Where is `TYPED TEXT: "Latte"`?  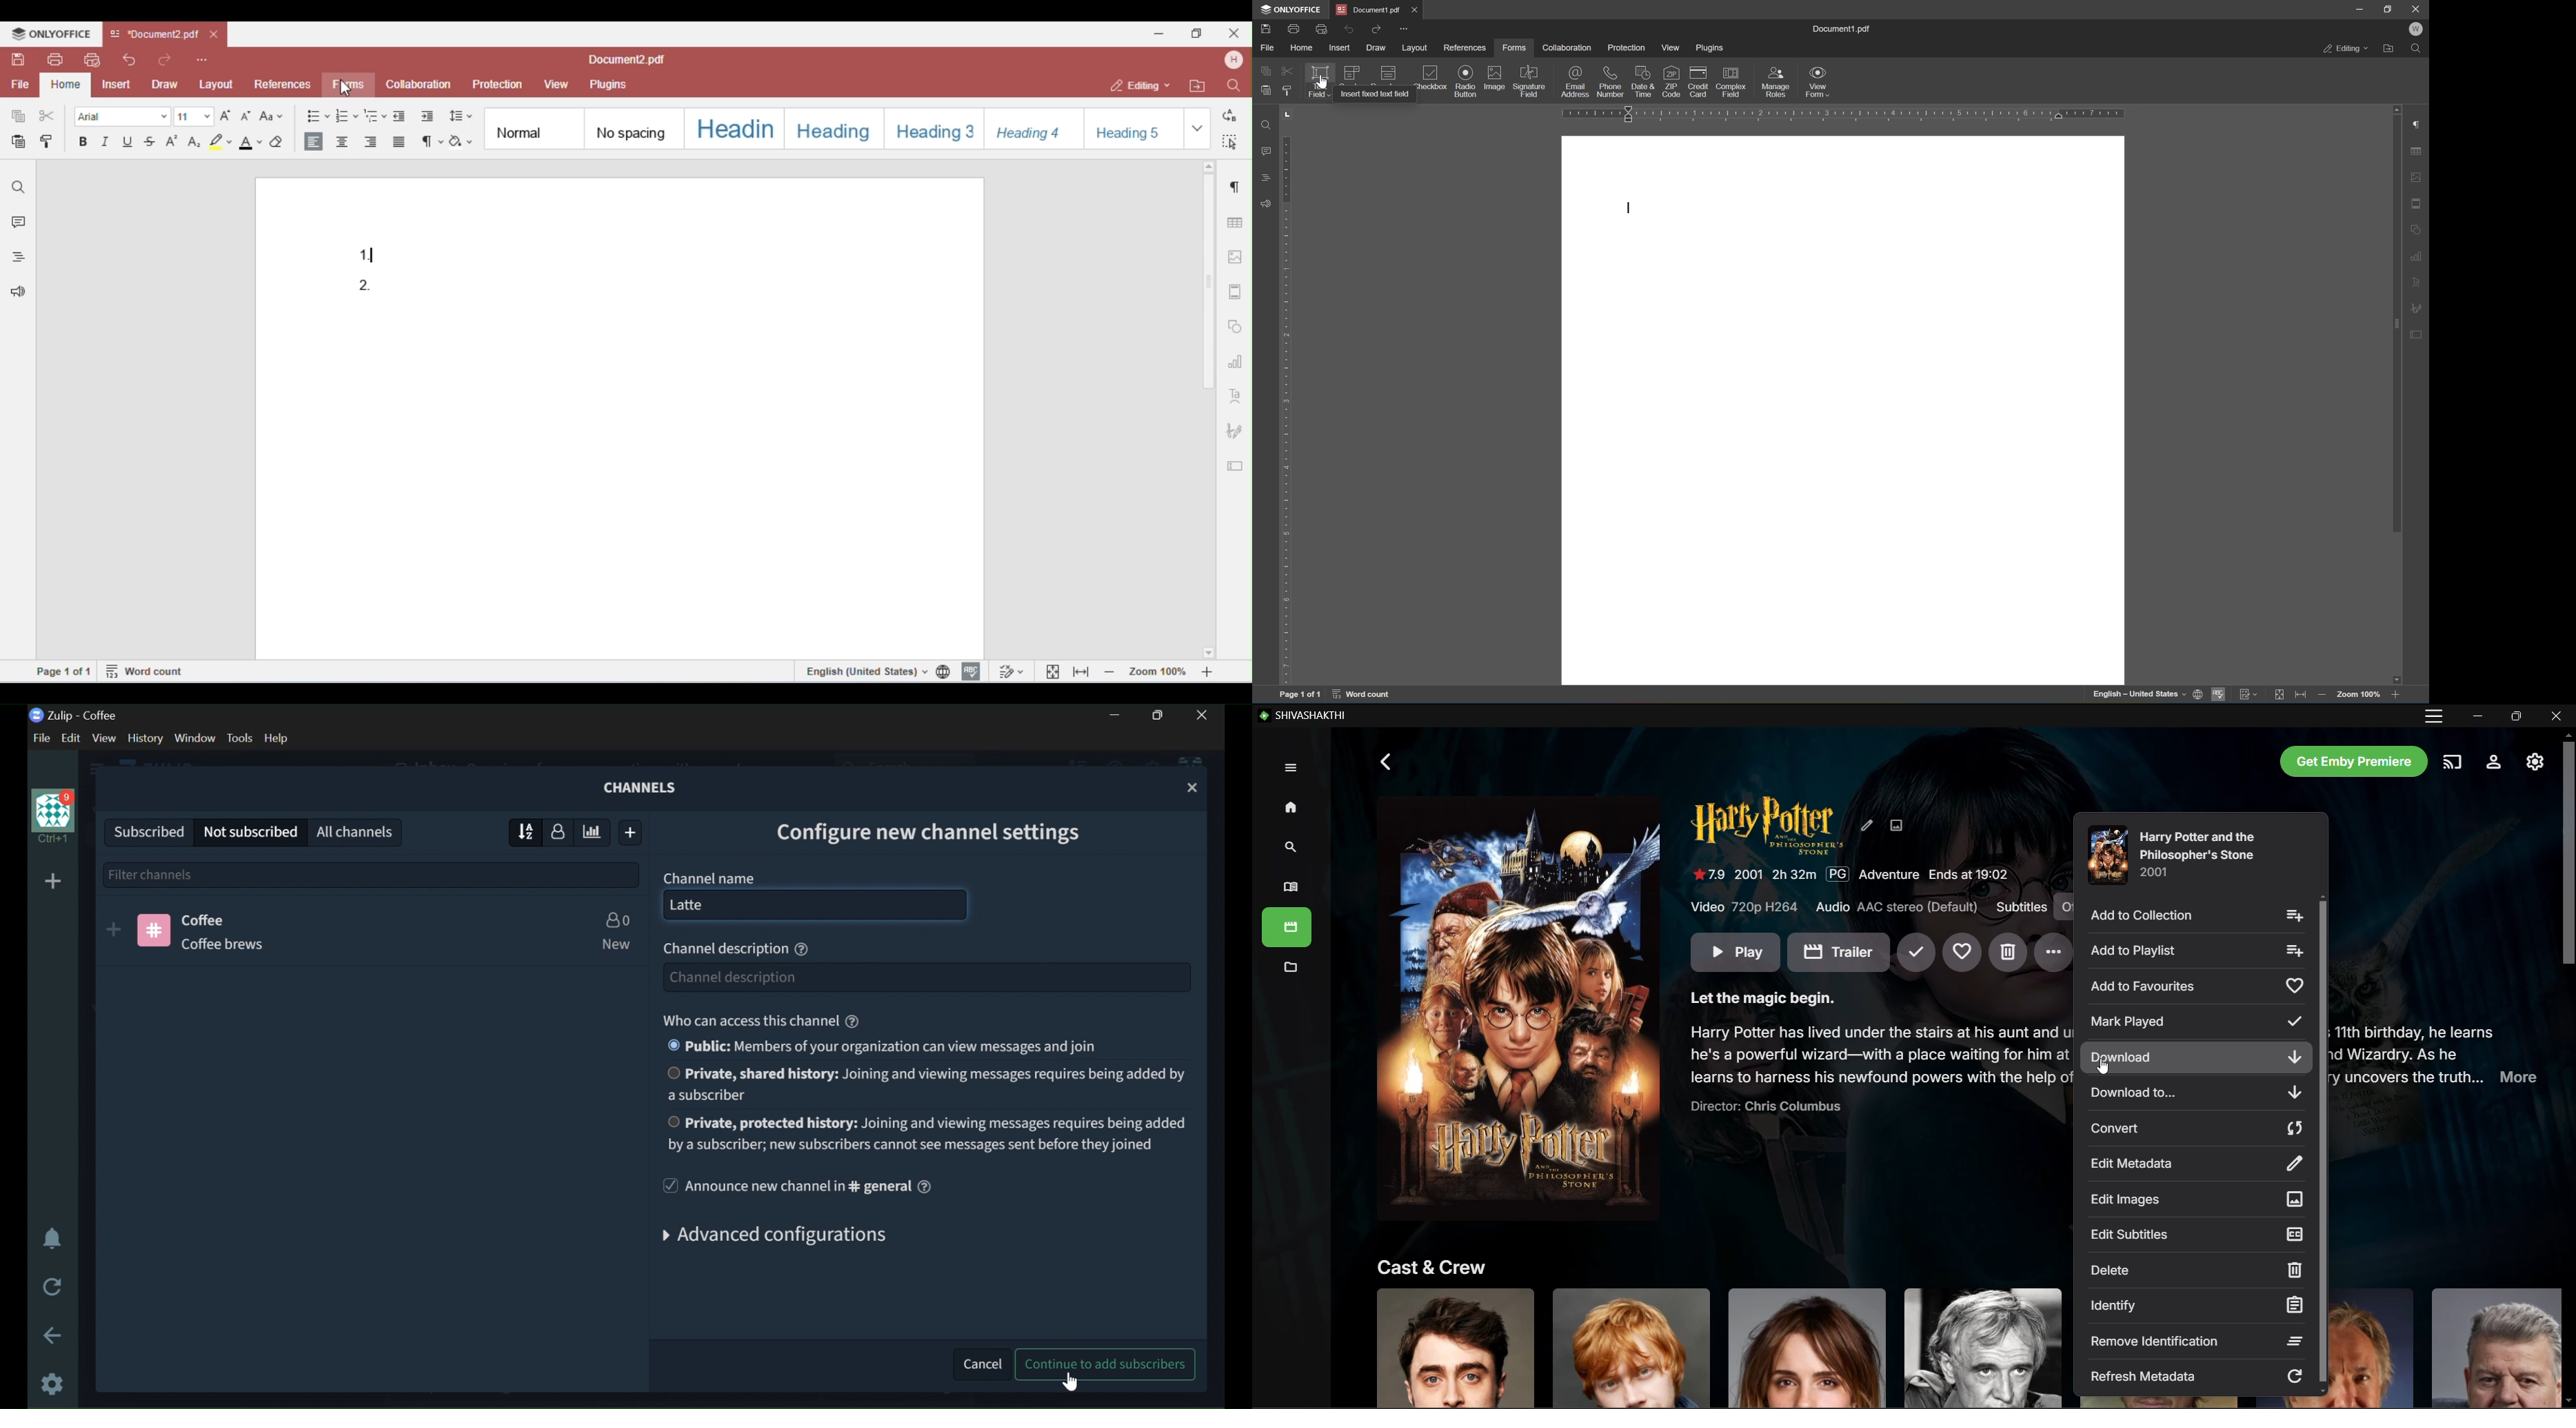 TYPED TEXT: "Latte" is located at coordinates (705, 905).